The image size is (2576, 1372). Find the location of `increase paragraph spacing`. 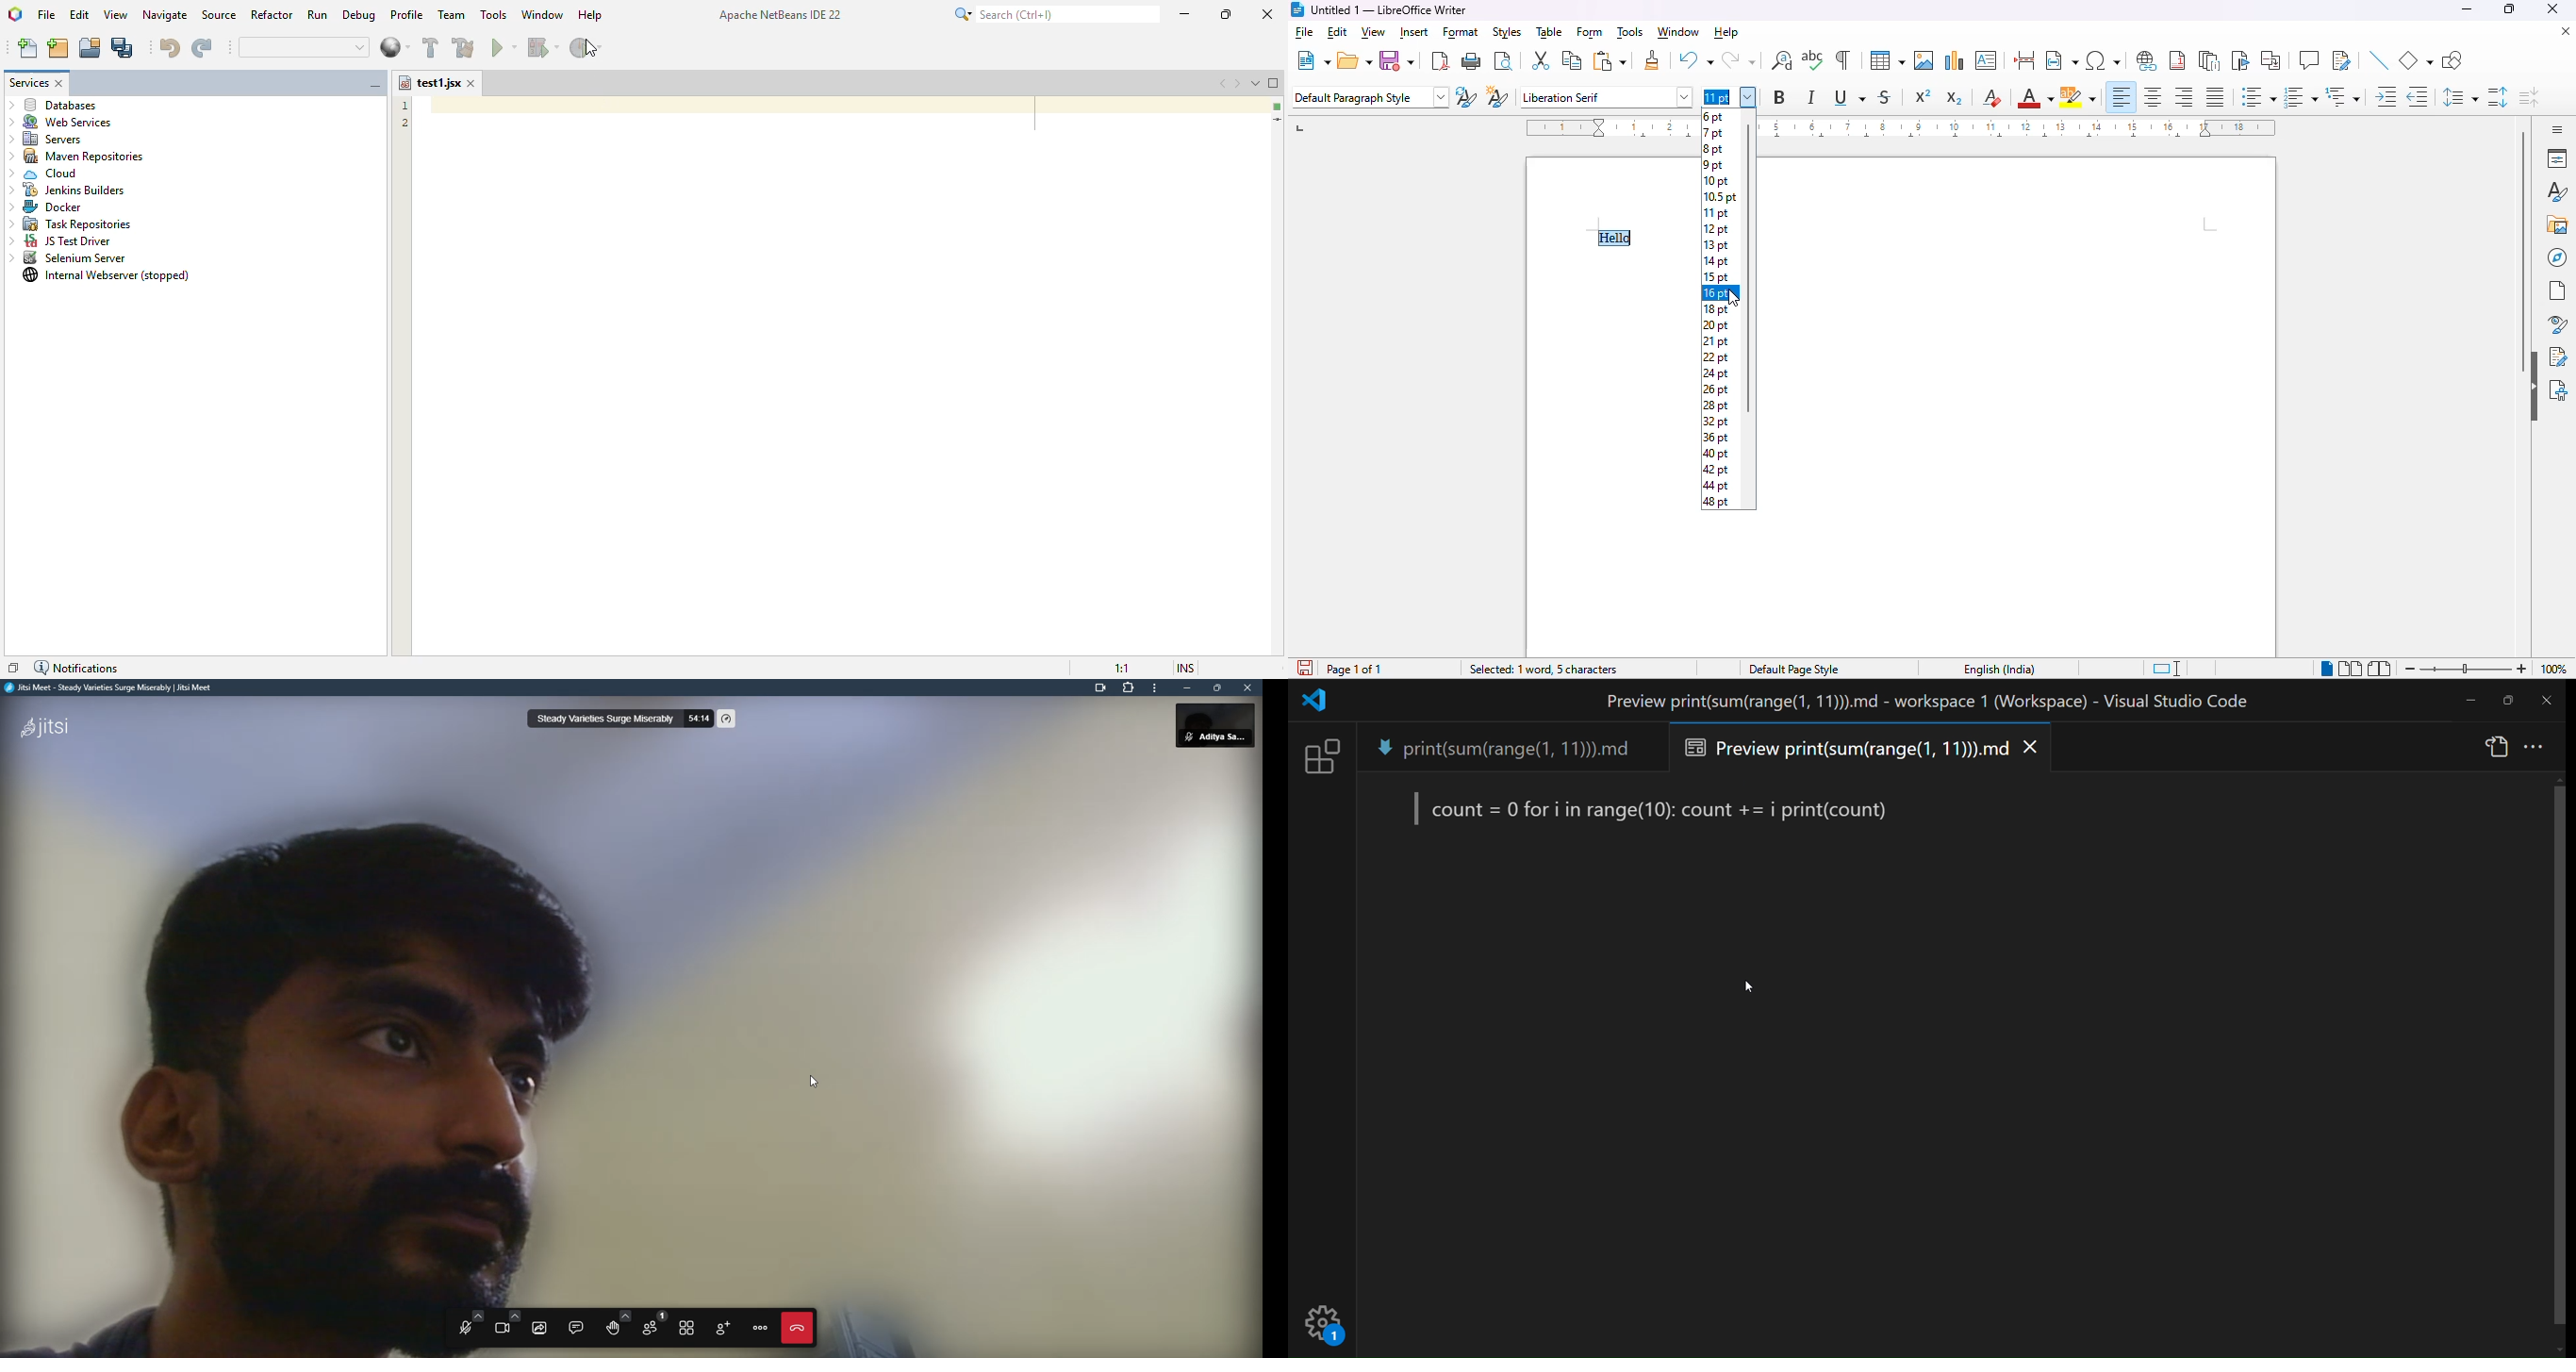

increase paragraph spacing is located at coordinates (2499, 98).